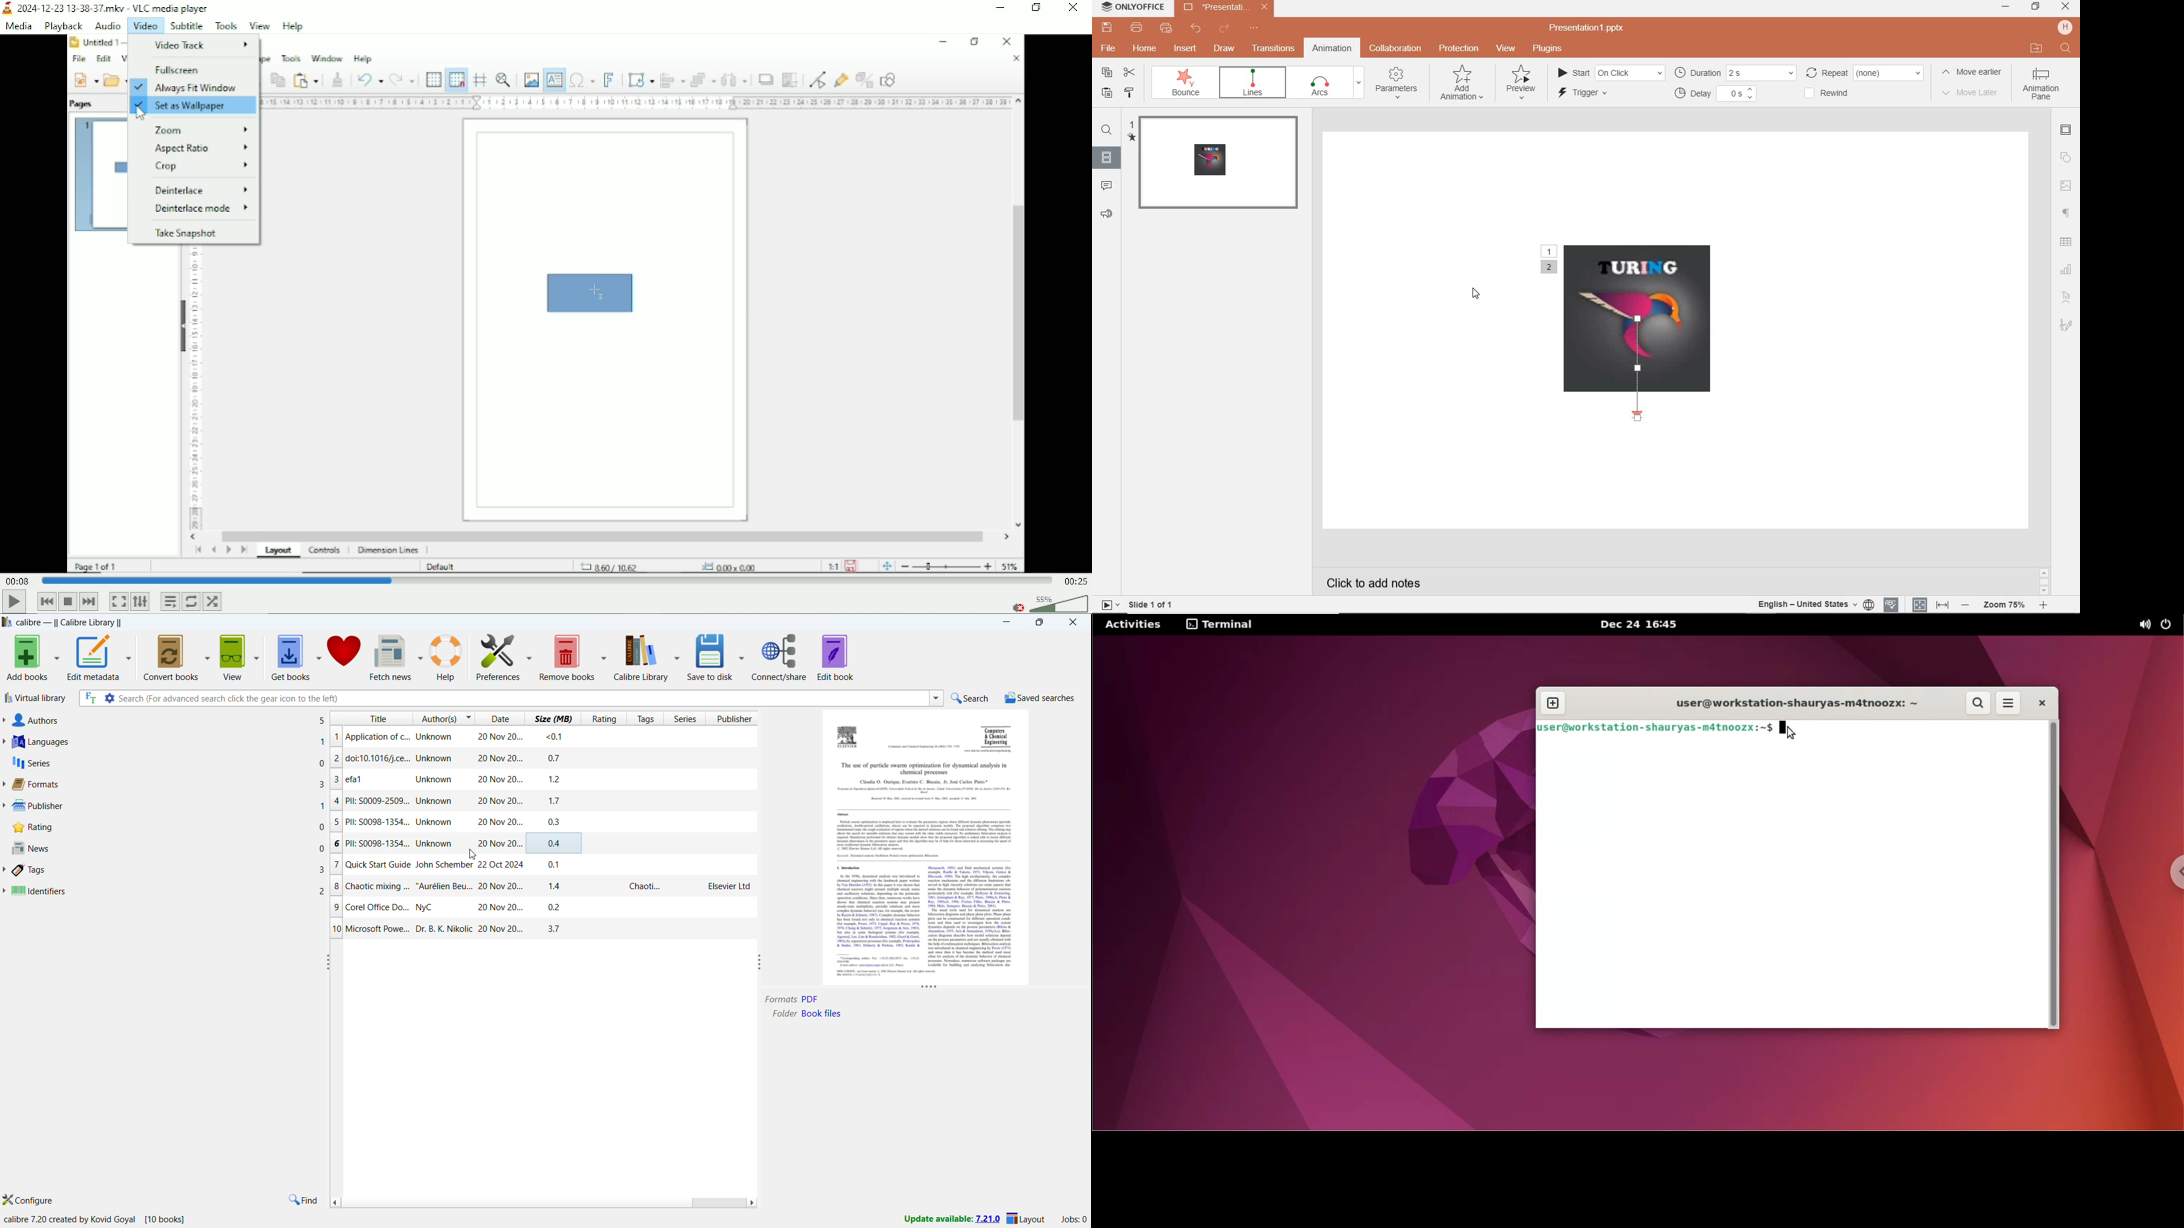 This screenshot has height=1232, width=2184. Describe the element at coordinates (497, 656) in the screenshot. I see `preferences` at that location.